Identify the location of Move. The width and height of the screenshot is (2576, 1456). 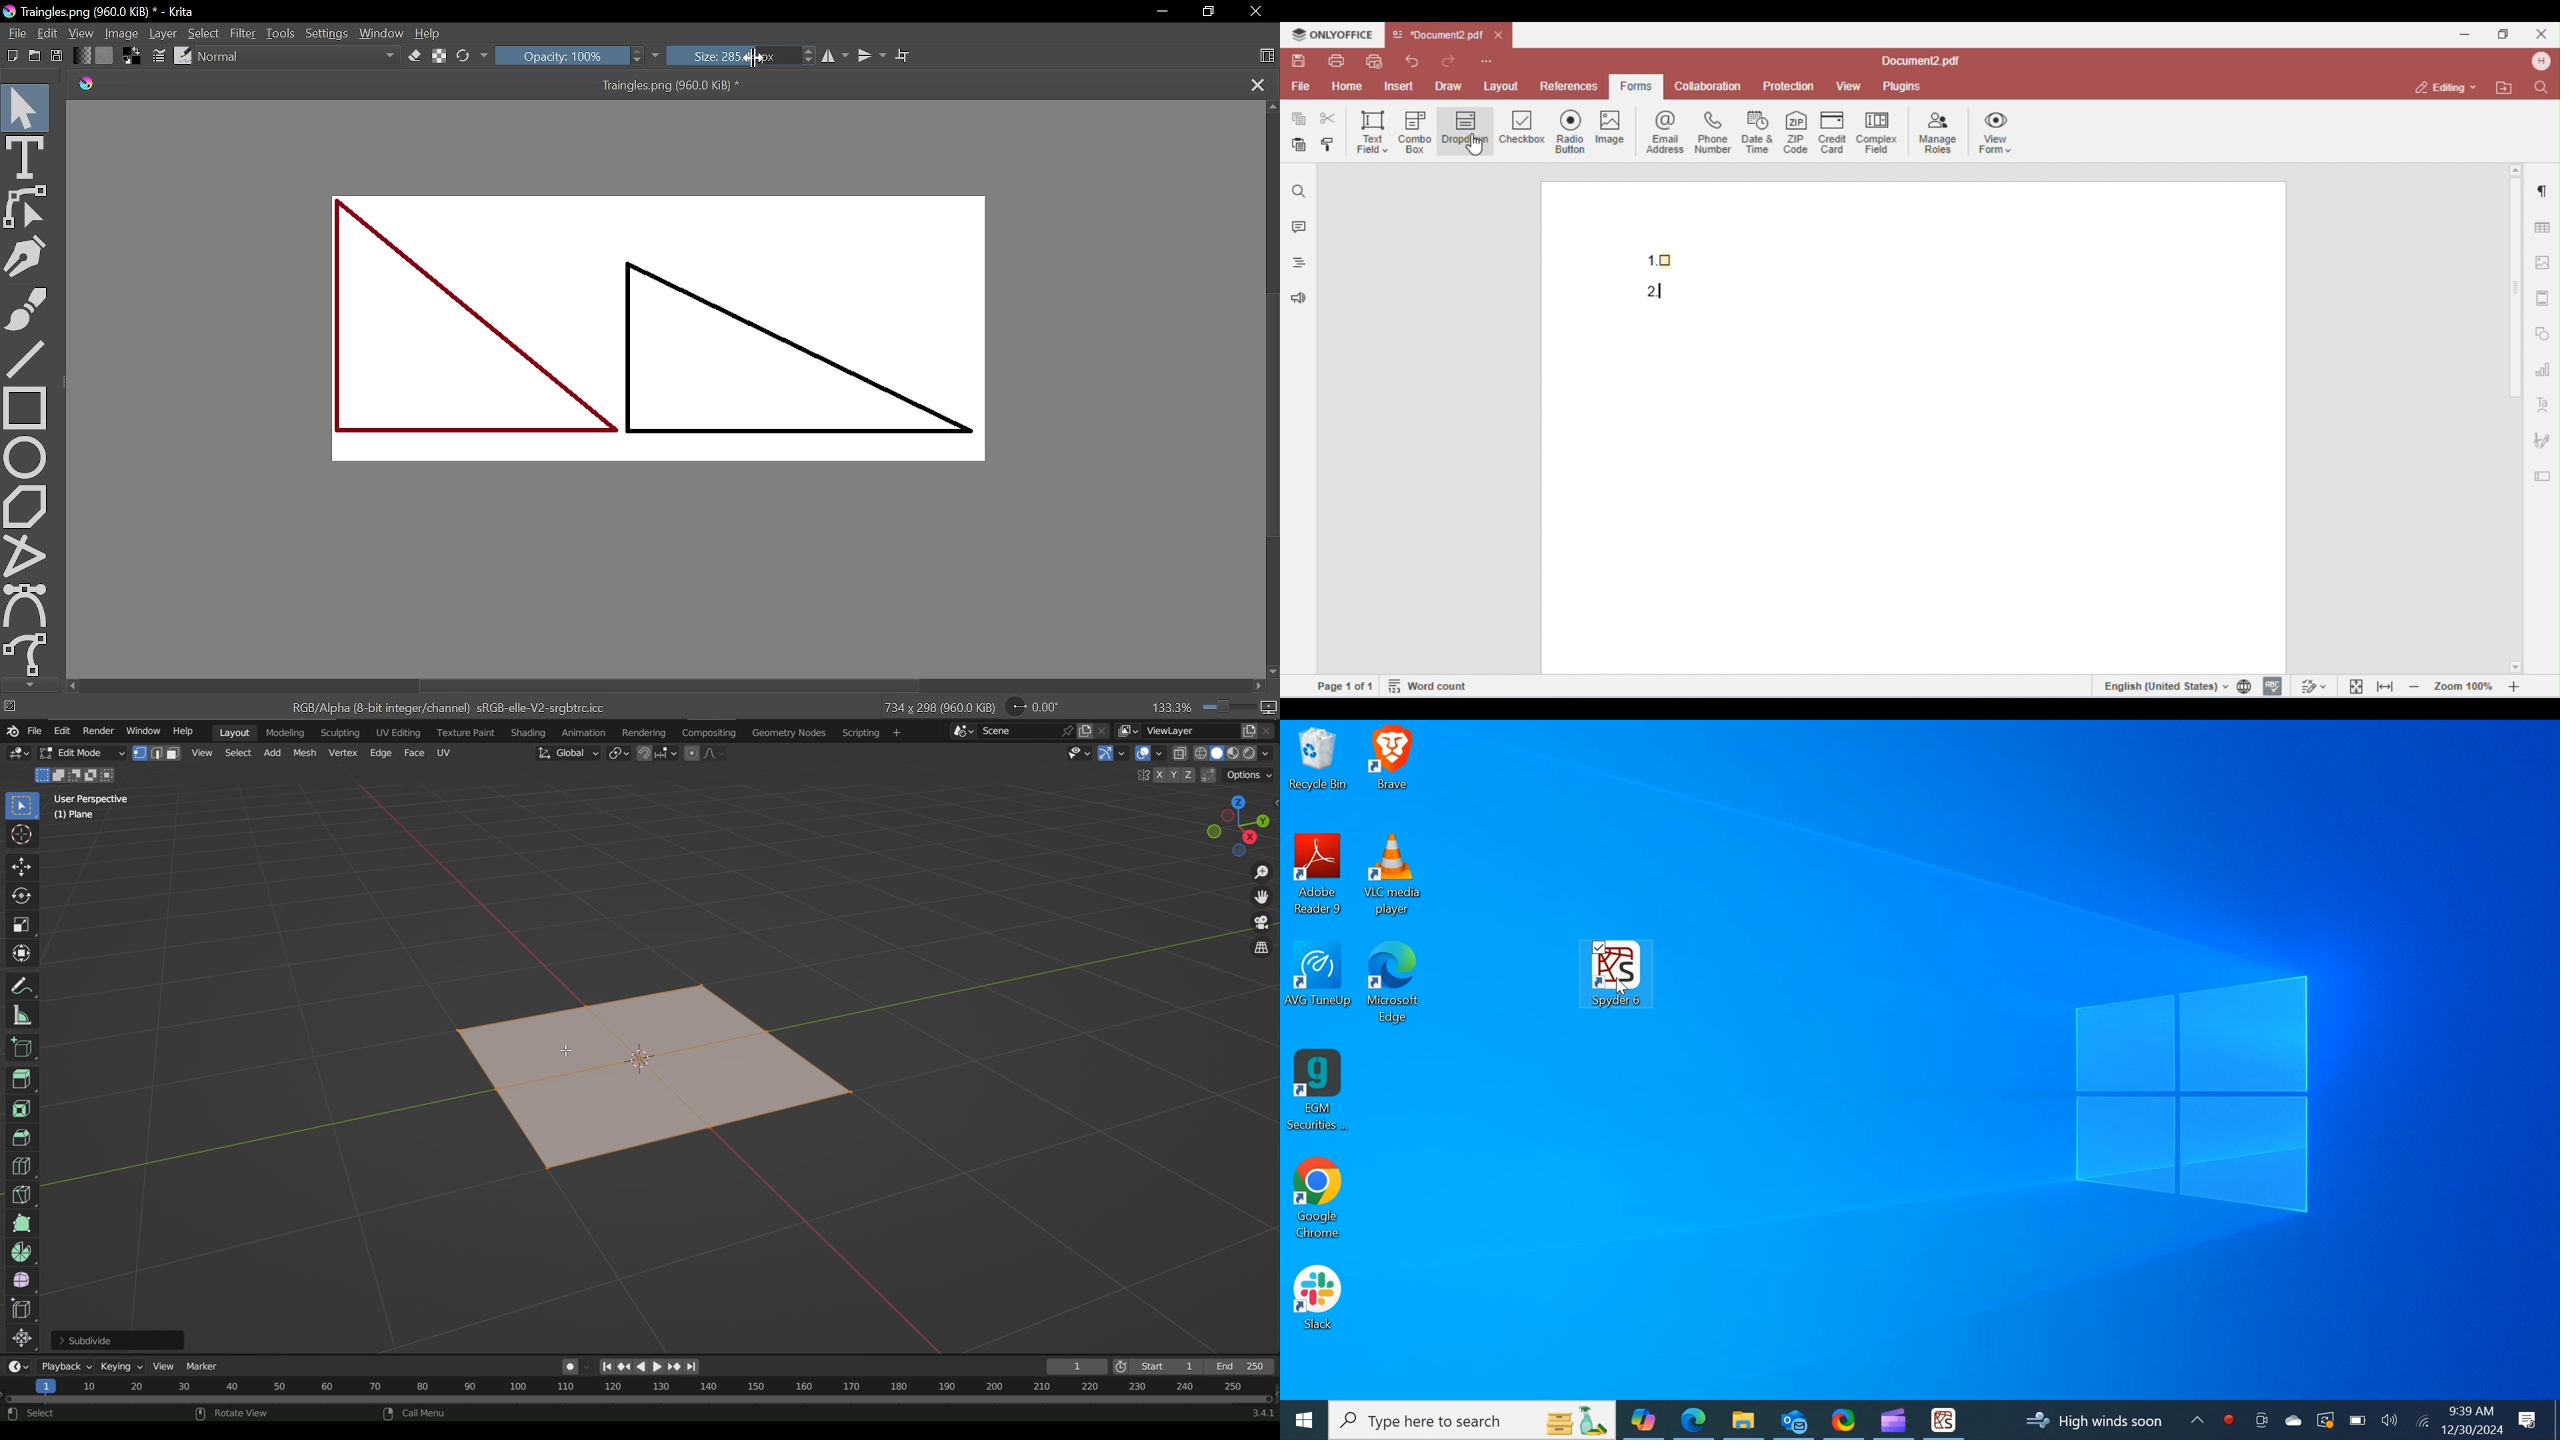
(21, 867).